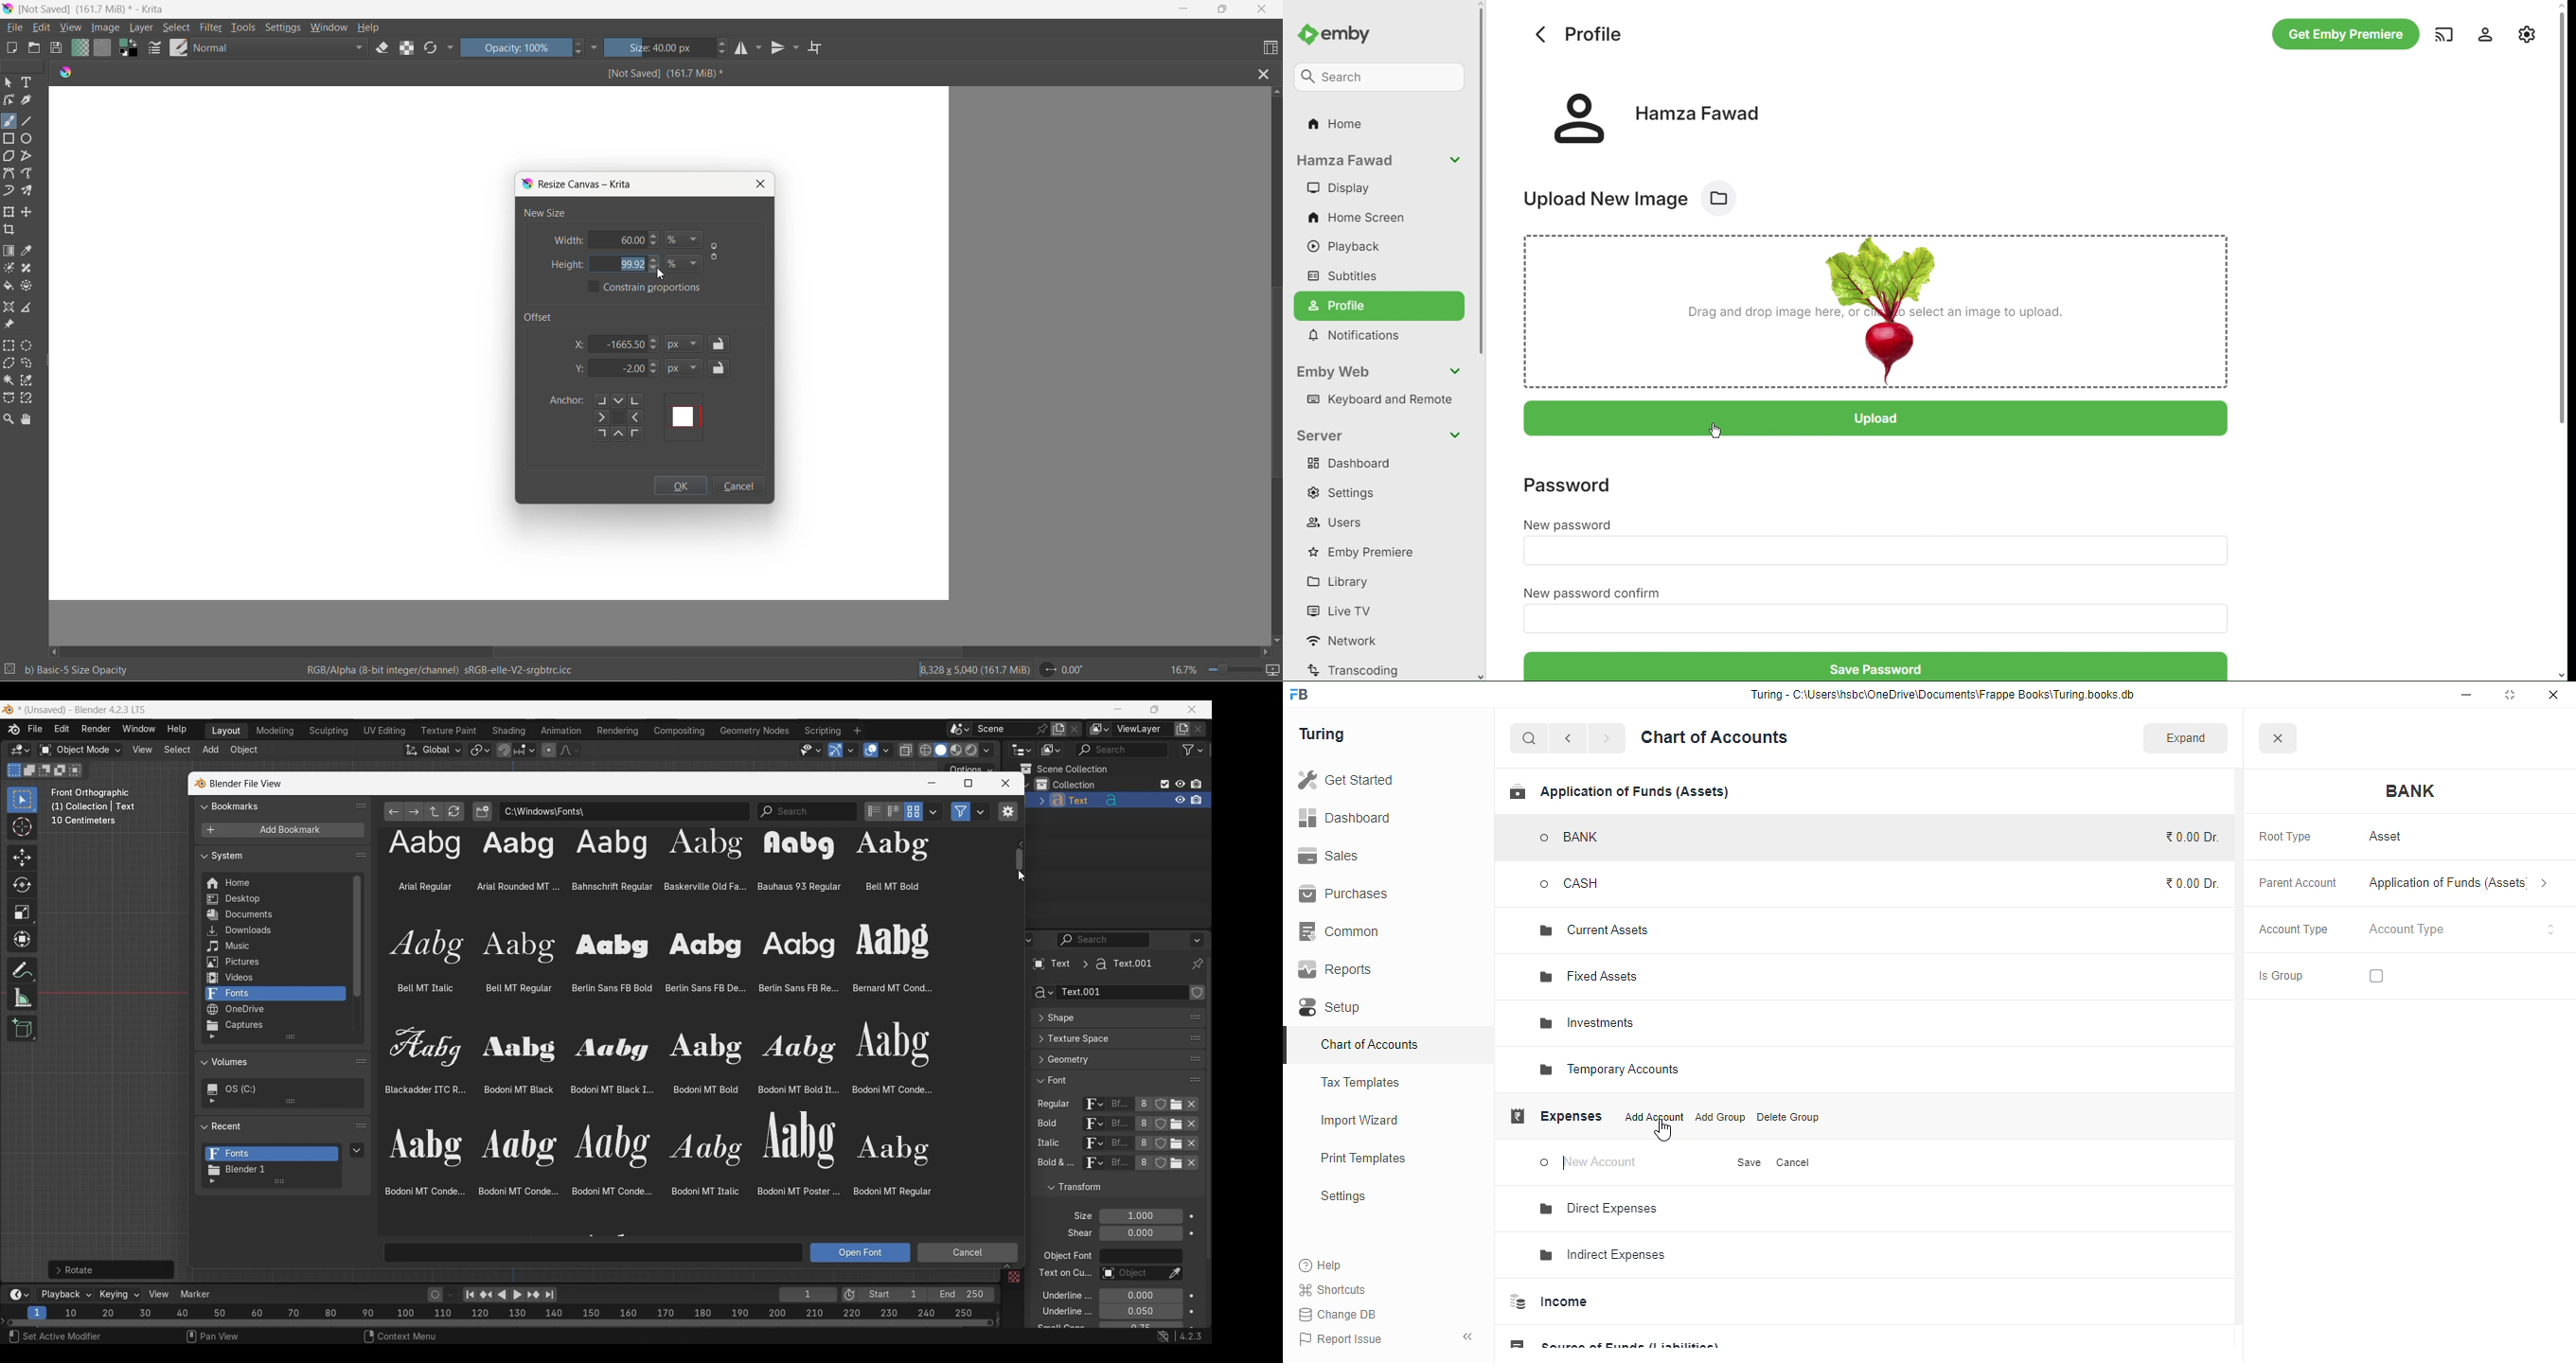  Describe the element at coordinates (29, 364) in the screenshot. I see `freehand selection tool` at that location.